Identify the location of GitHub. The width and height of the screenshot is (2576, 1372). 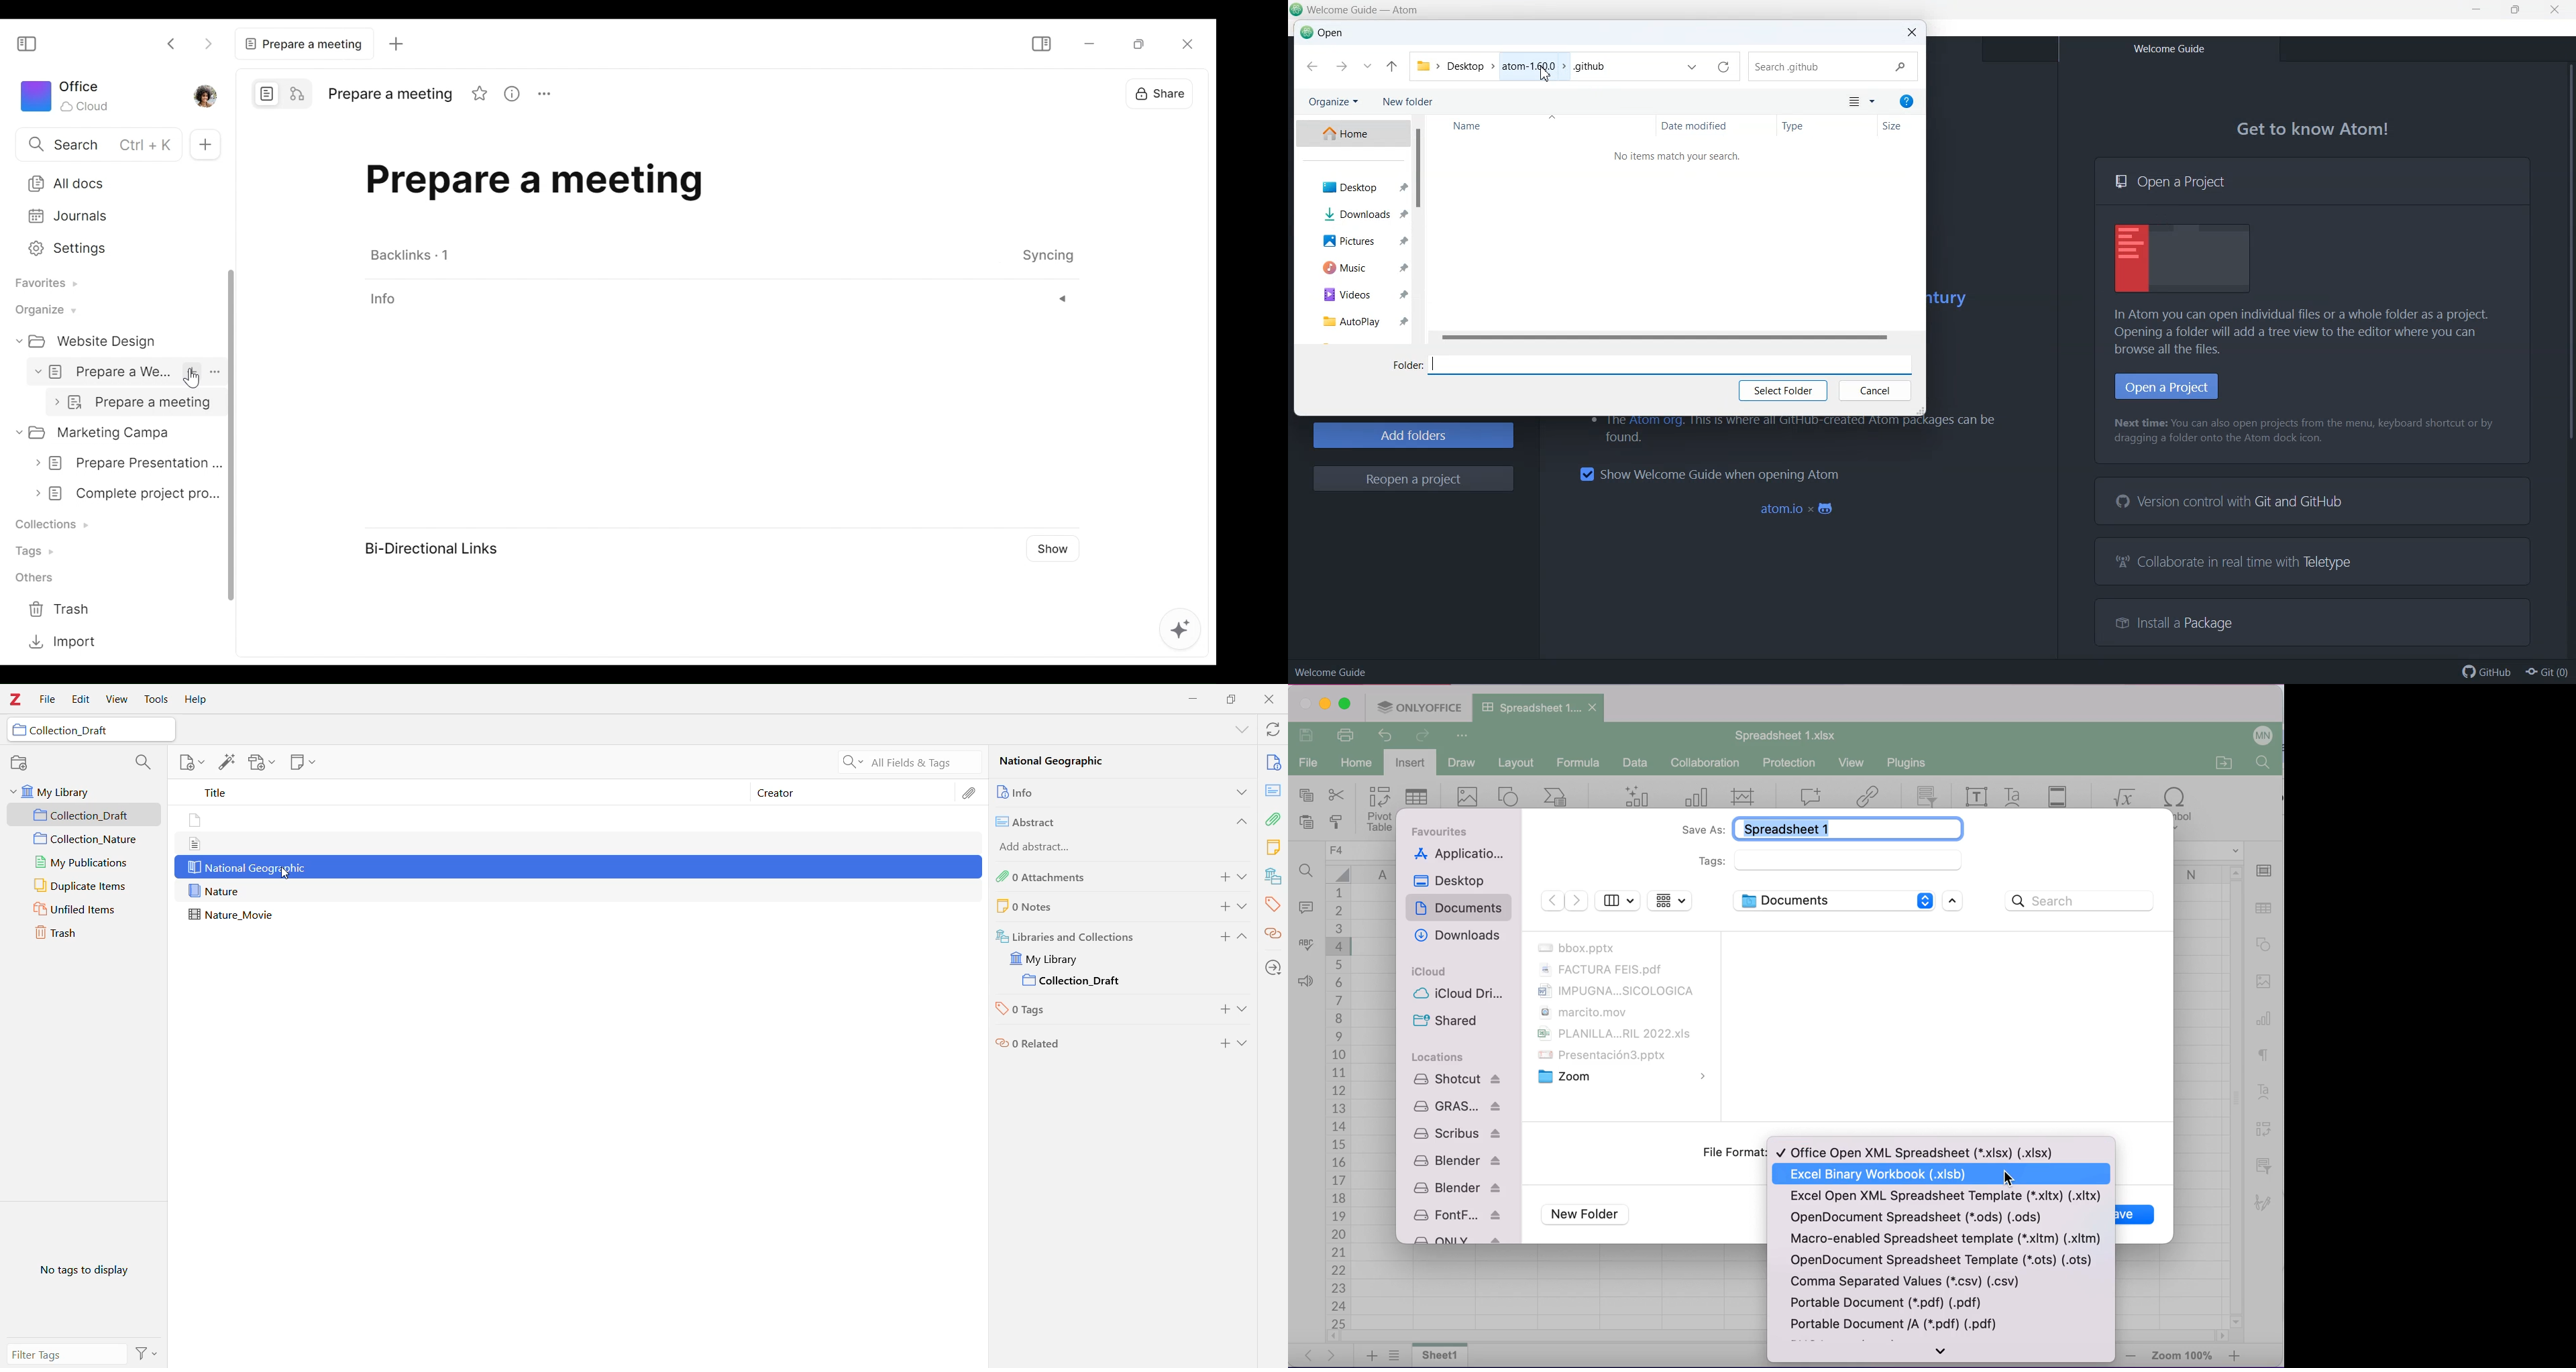
(2487, 672).